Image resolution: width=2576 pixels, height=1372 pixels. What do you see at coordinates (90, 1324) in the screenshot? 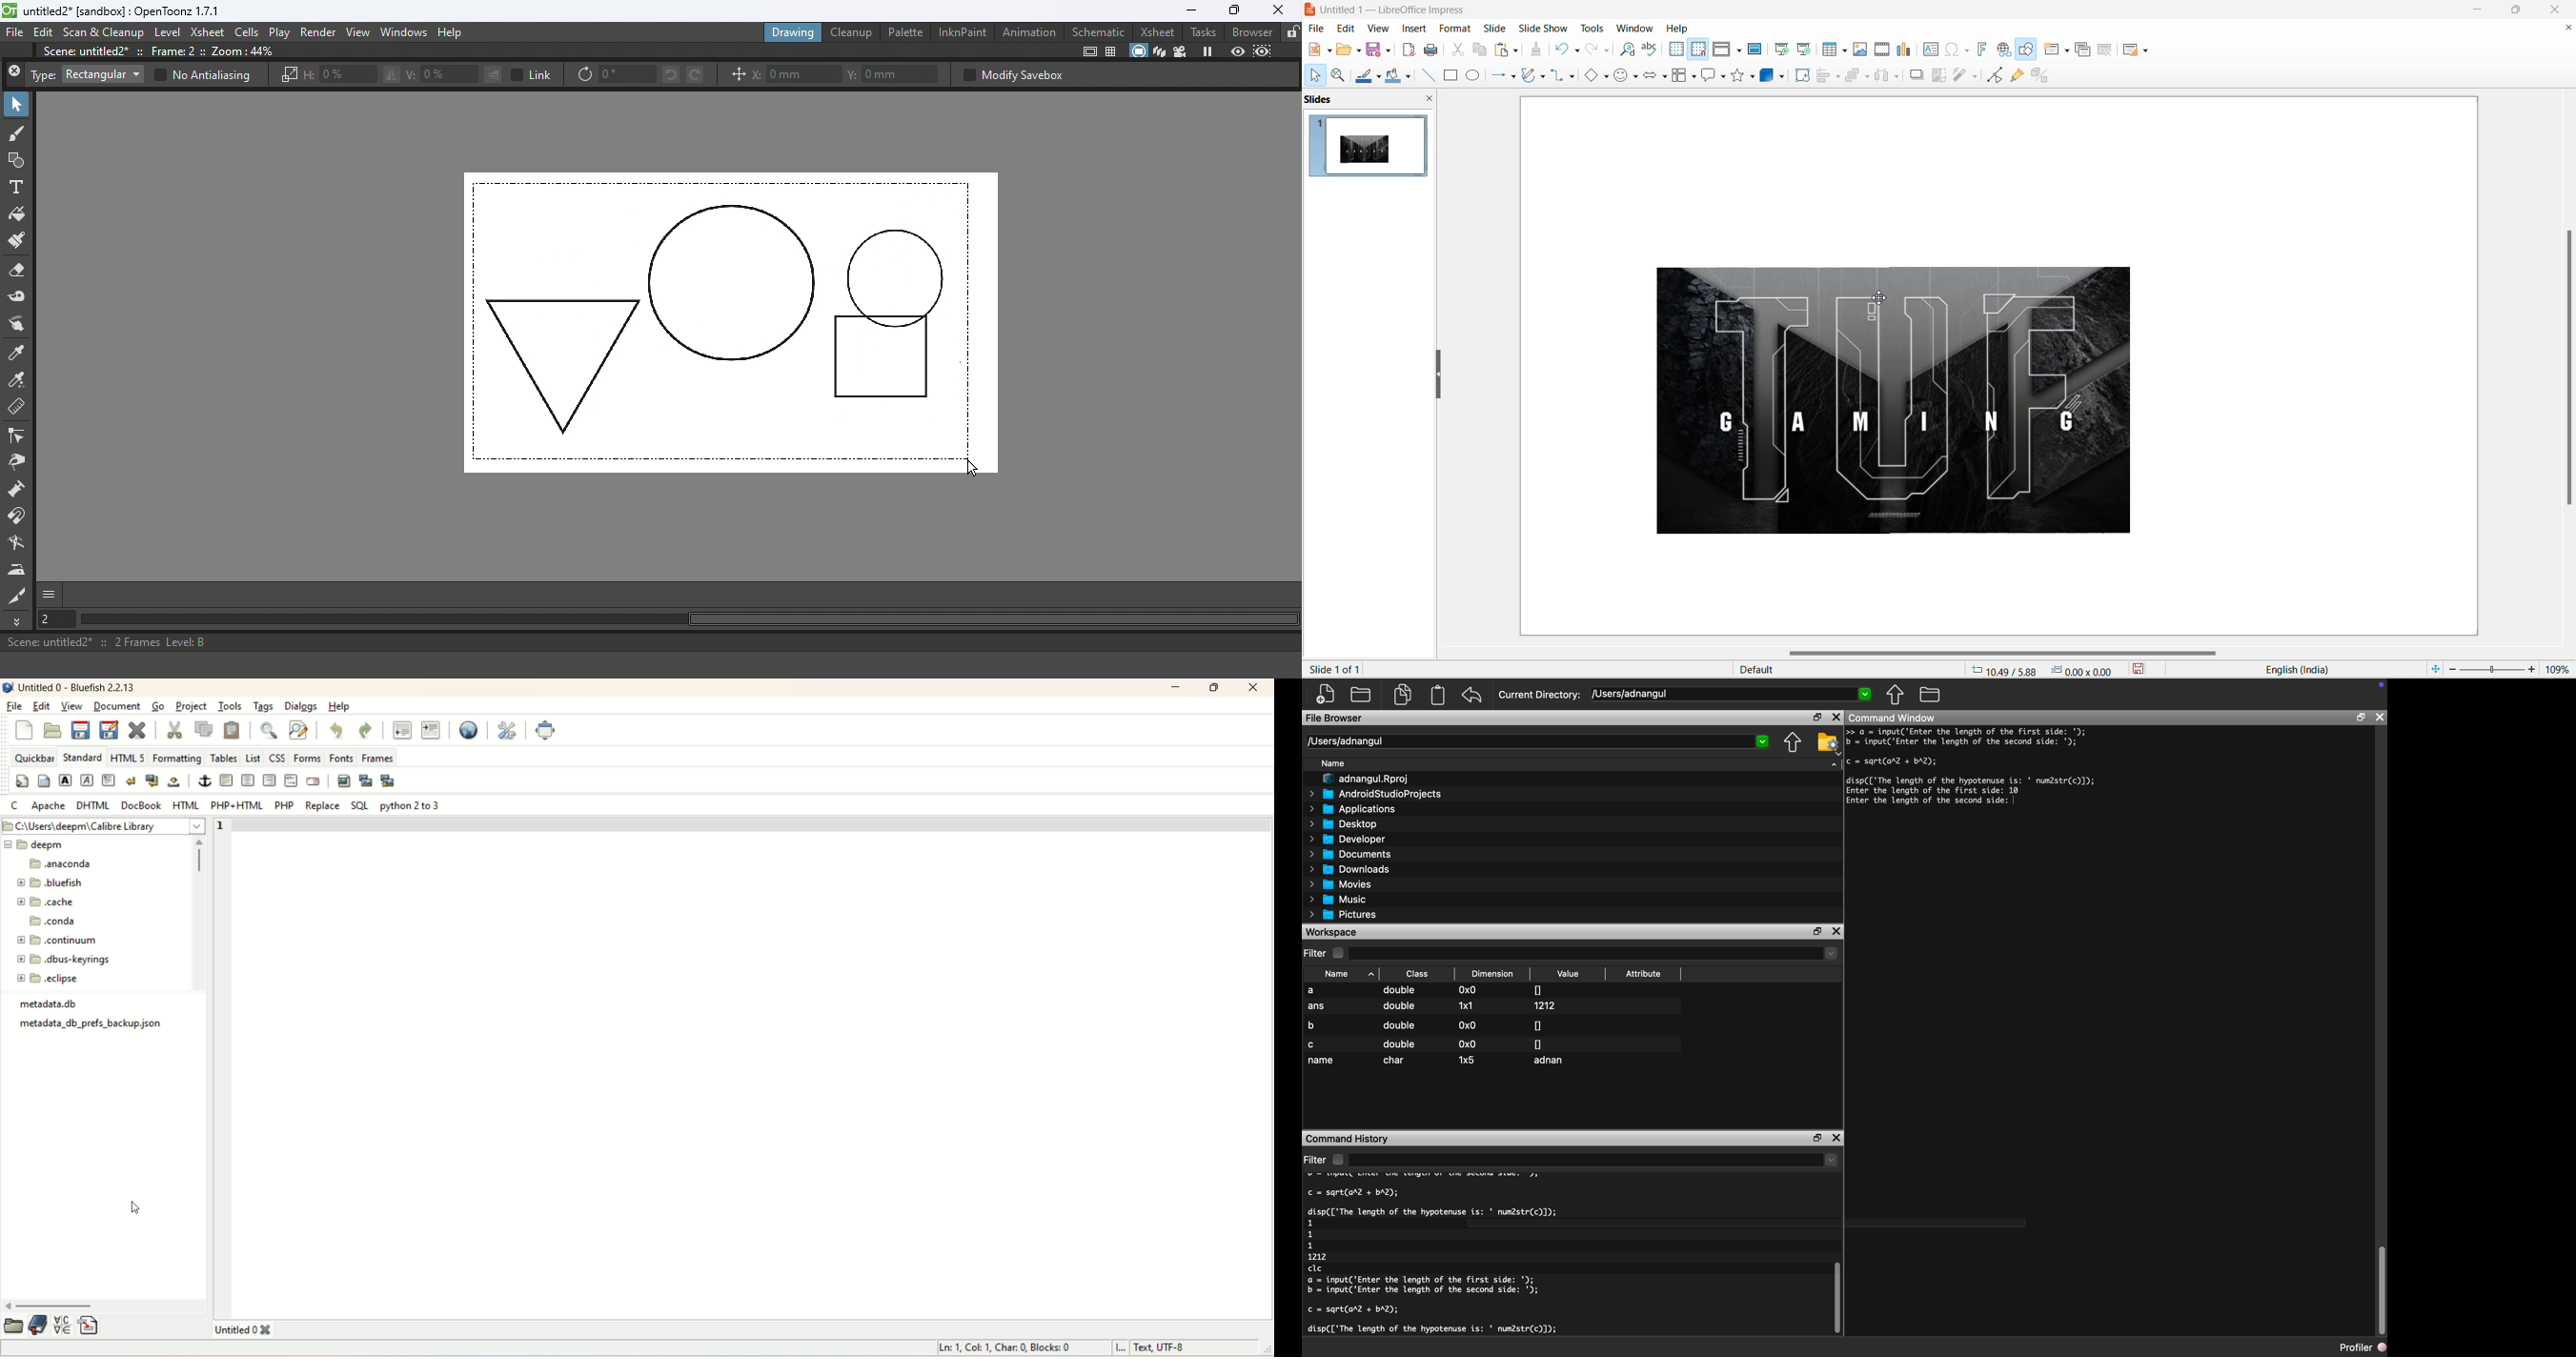
I see `insert file` at bounding box center [90, 1324].